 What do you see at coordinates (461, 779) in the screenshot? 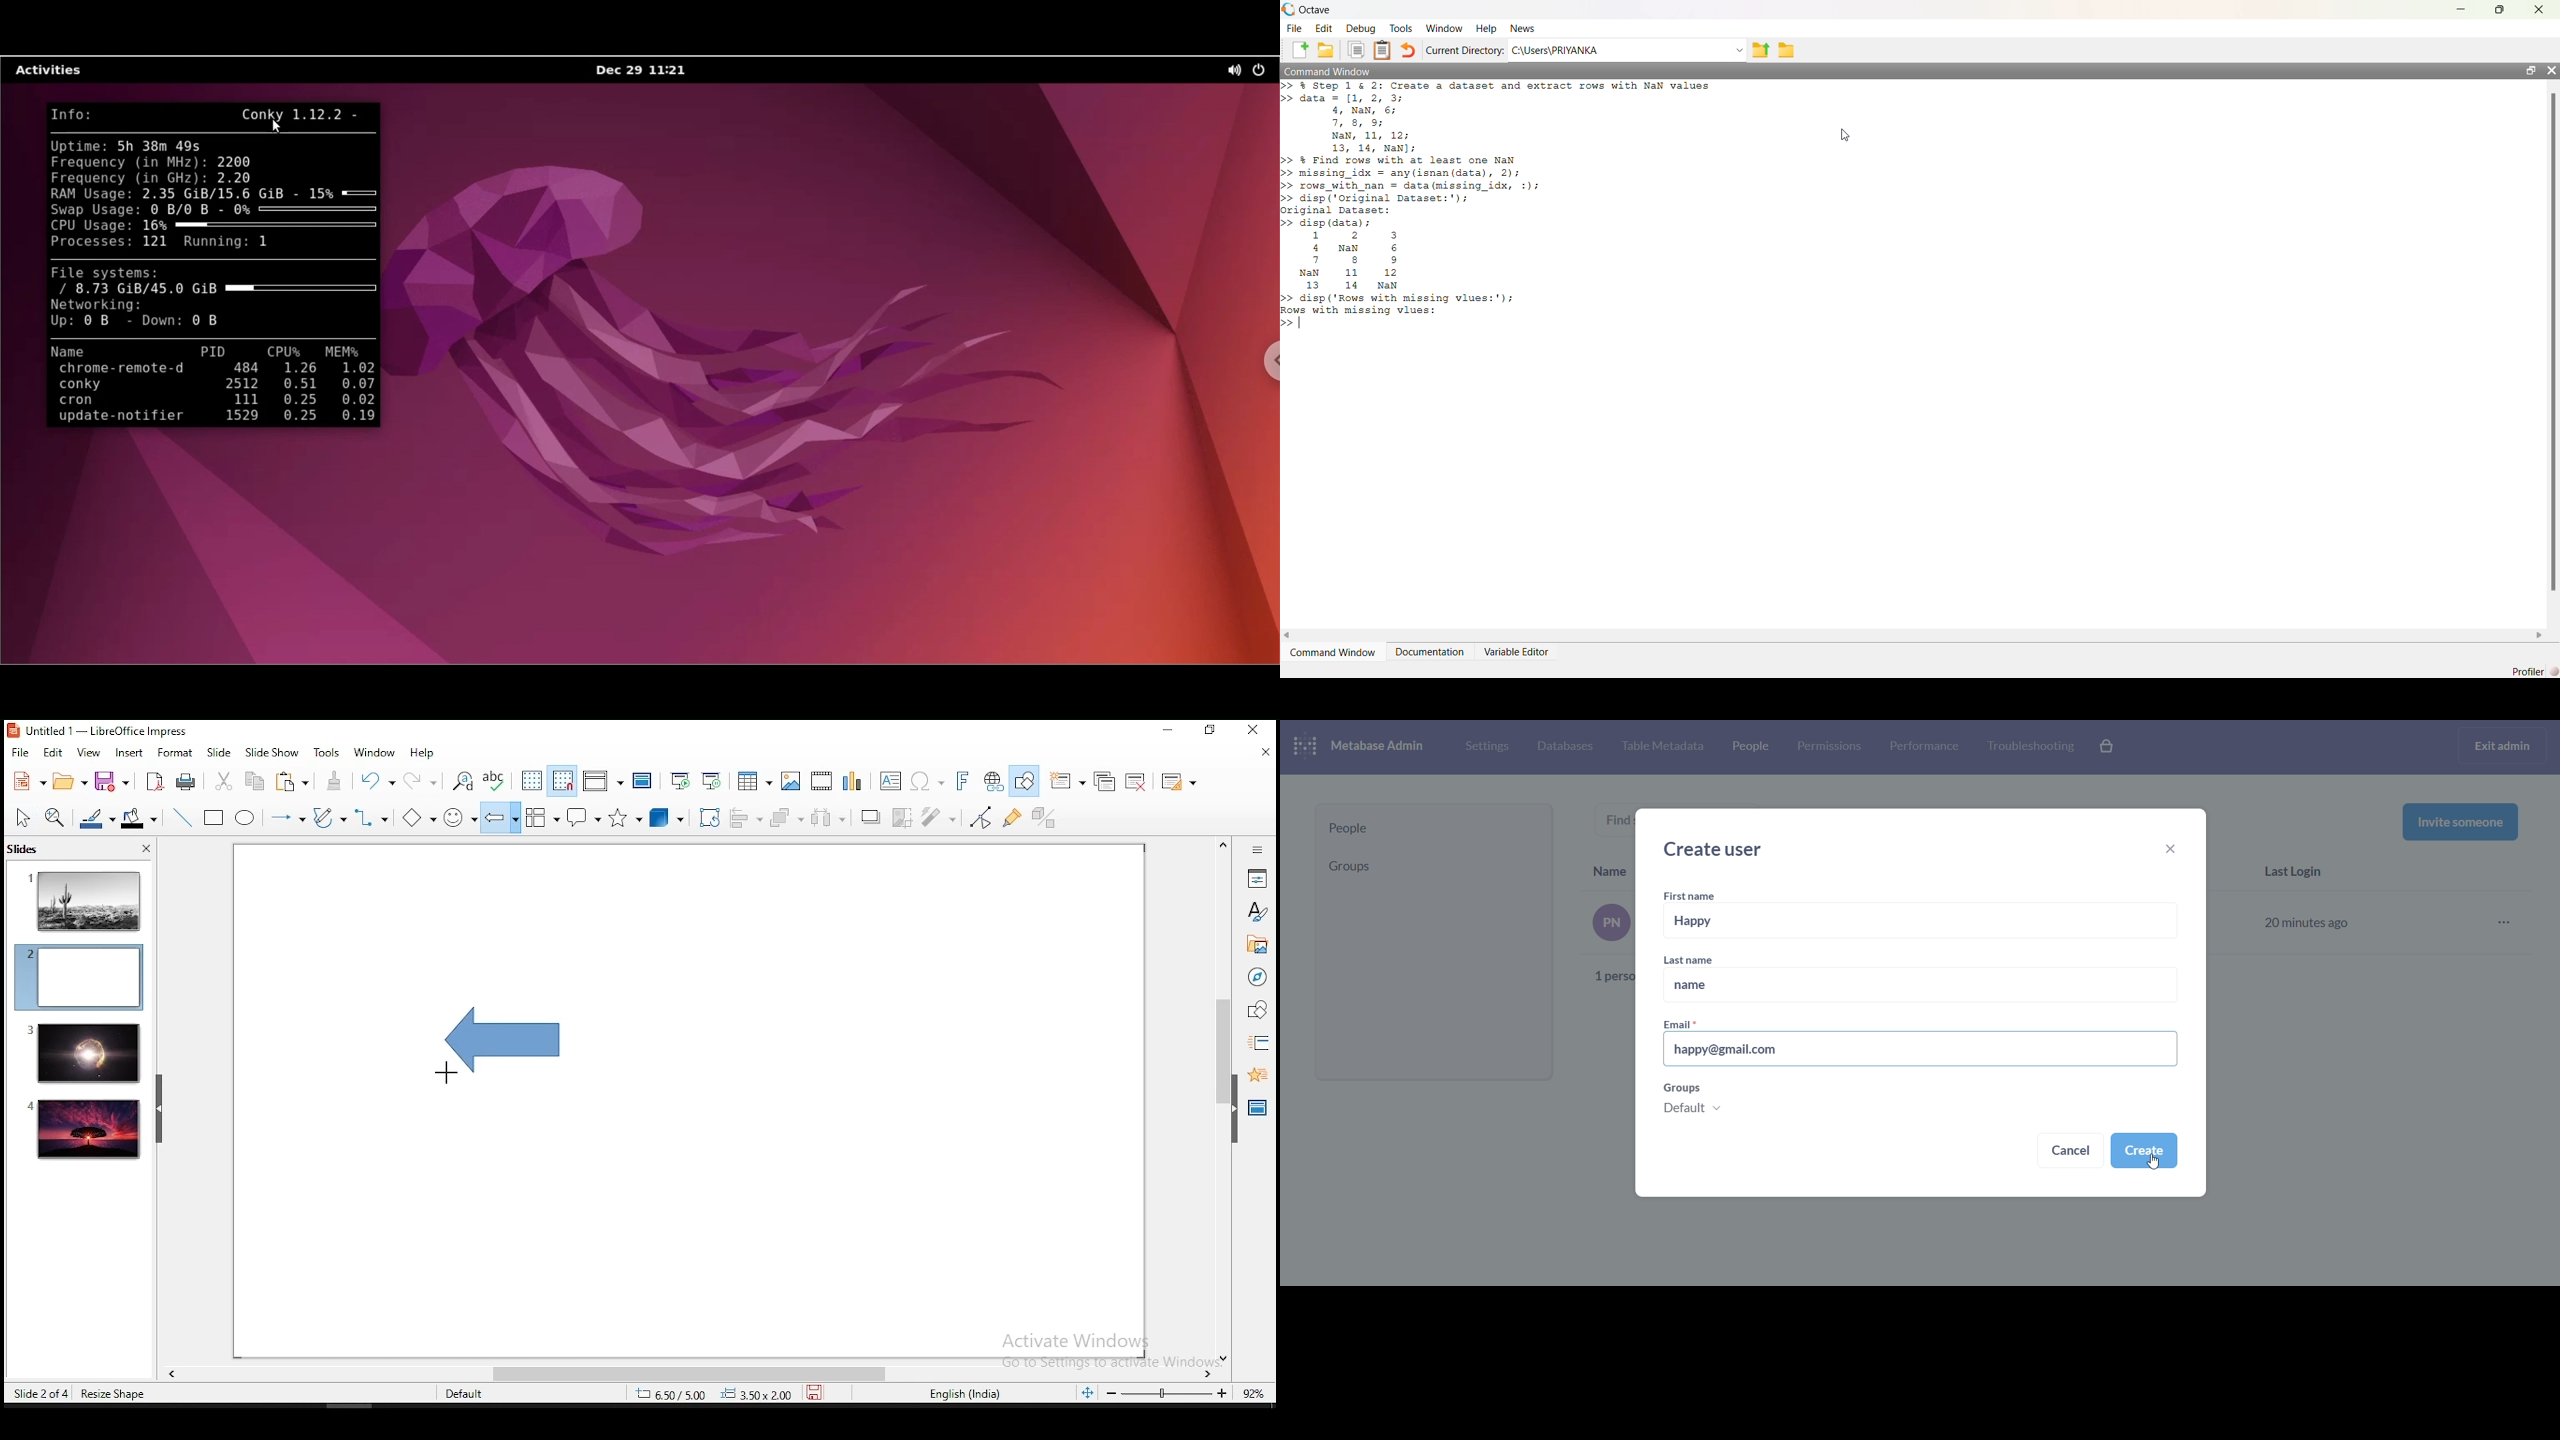
I see `find and replace` at bounding box center [461, 779].